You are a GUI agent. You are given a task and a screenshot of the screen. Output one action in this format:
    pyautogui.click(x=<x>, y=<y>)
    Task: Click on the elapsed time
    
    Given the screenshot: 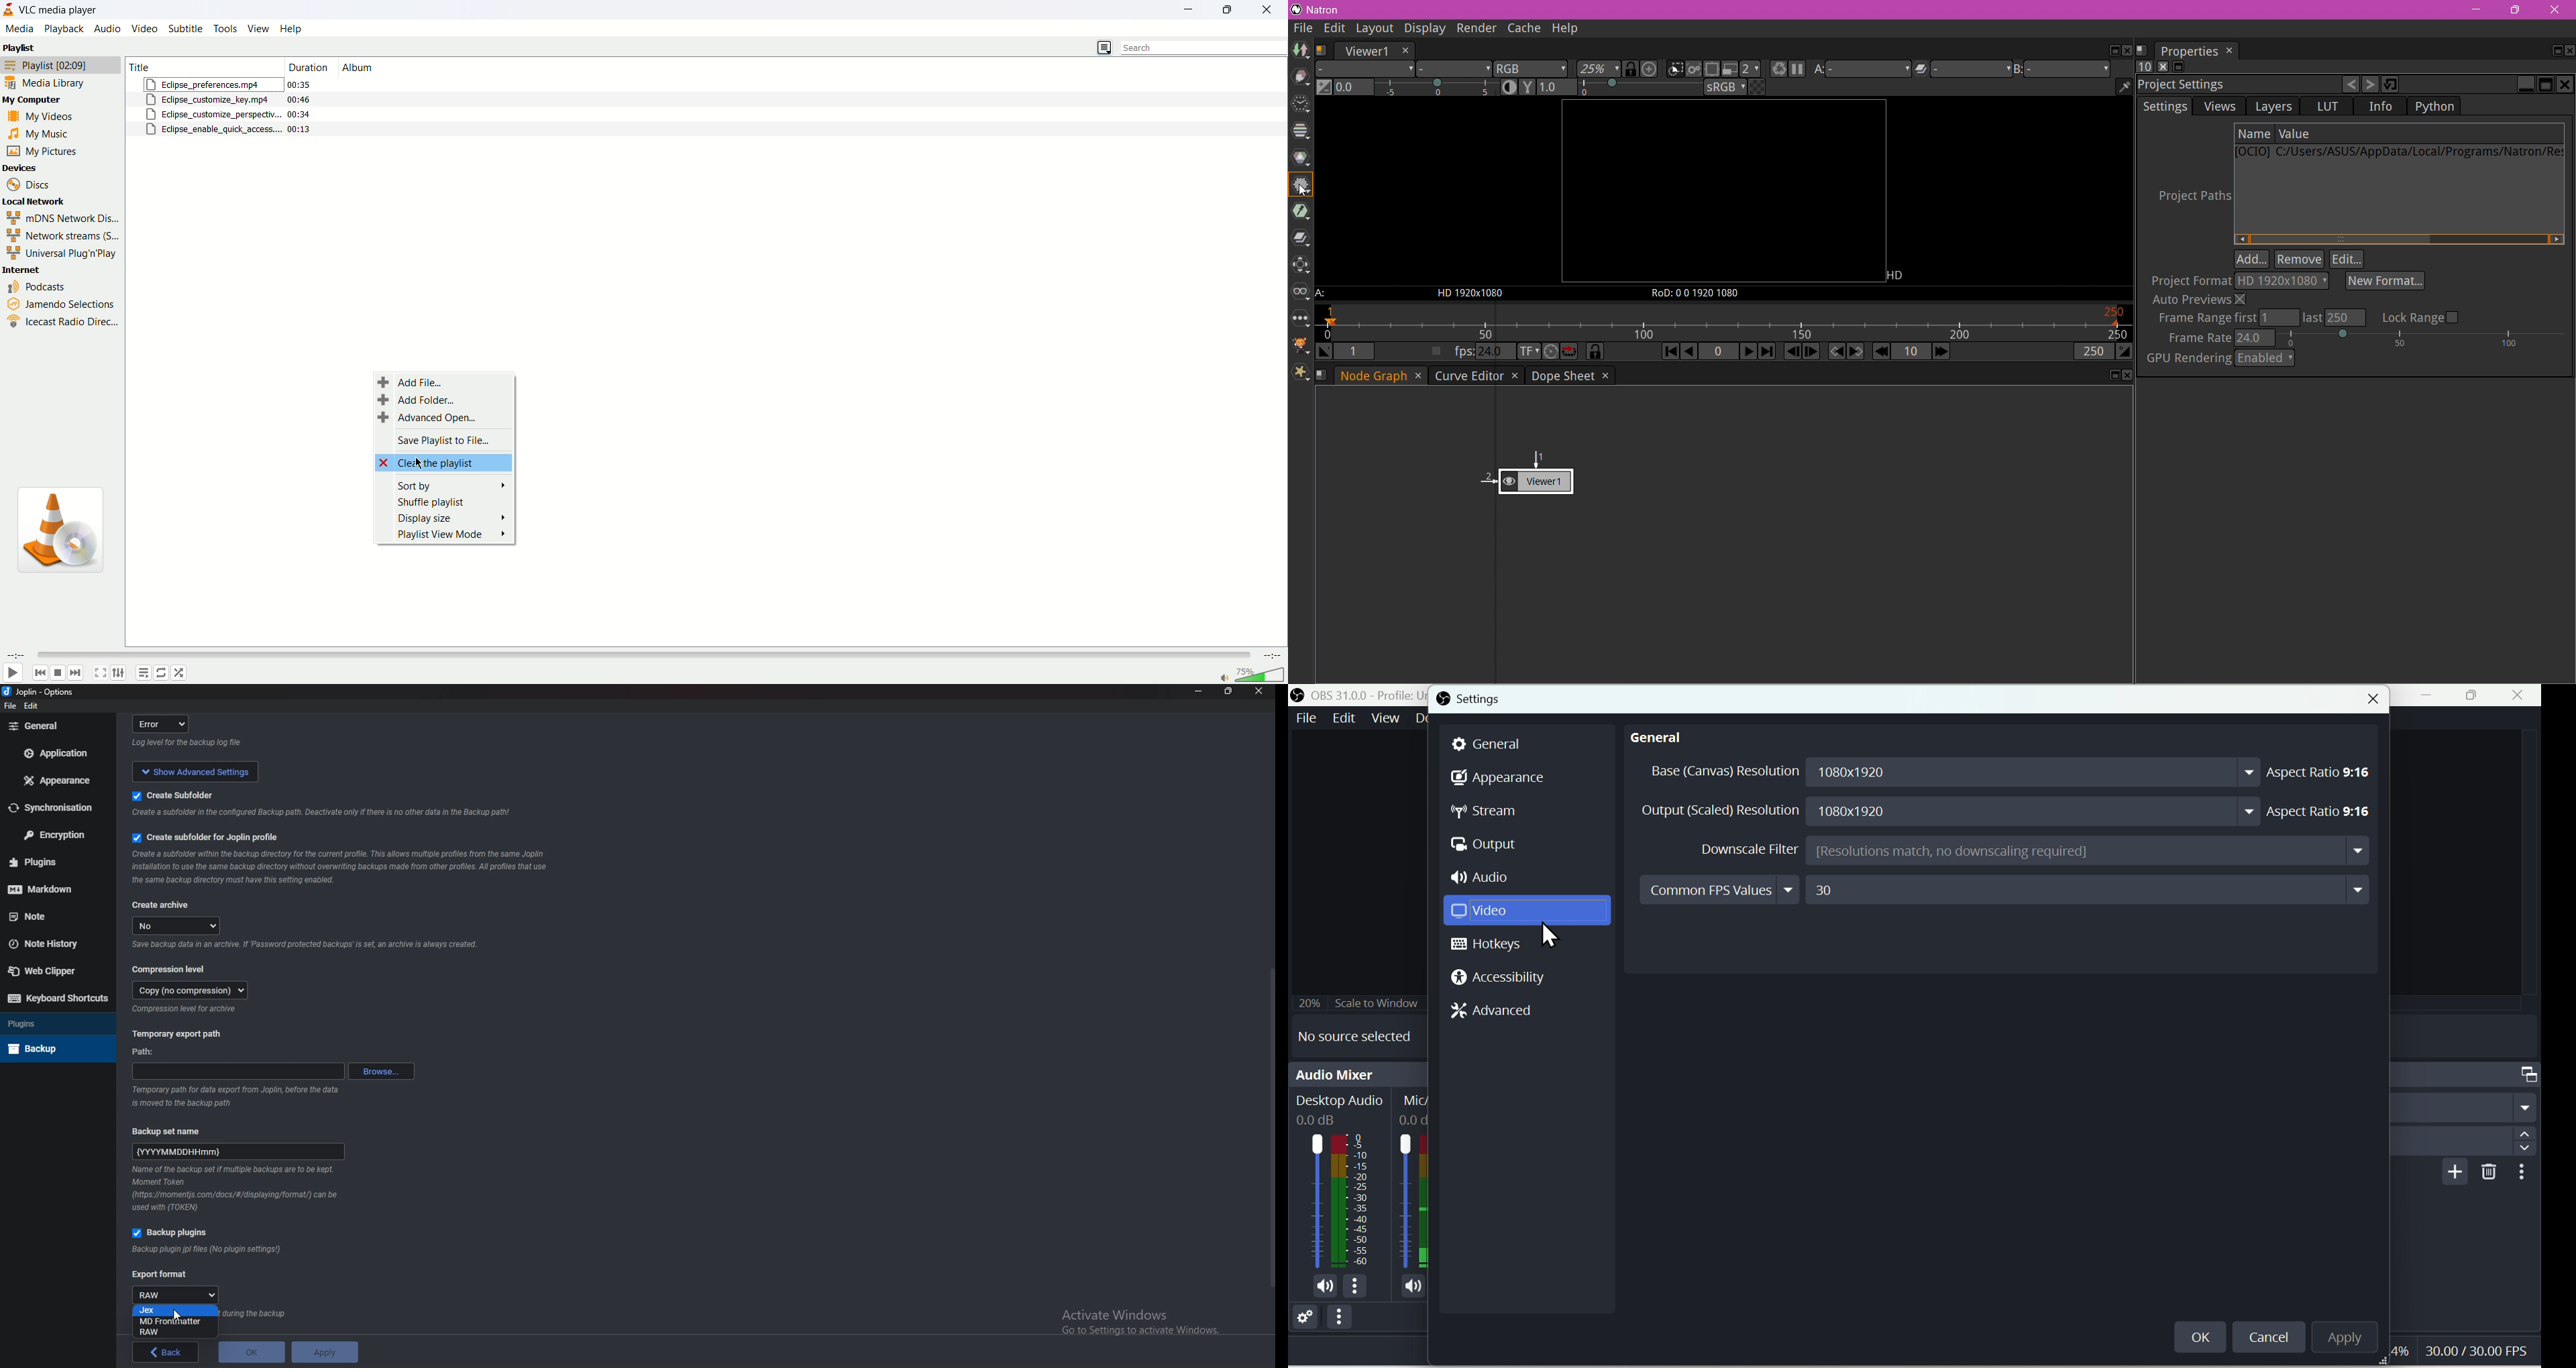 What is the action you would take?
    pyautogui.click(x=15, y=656)
    